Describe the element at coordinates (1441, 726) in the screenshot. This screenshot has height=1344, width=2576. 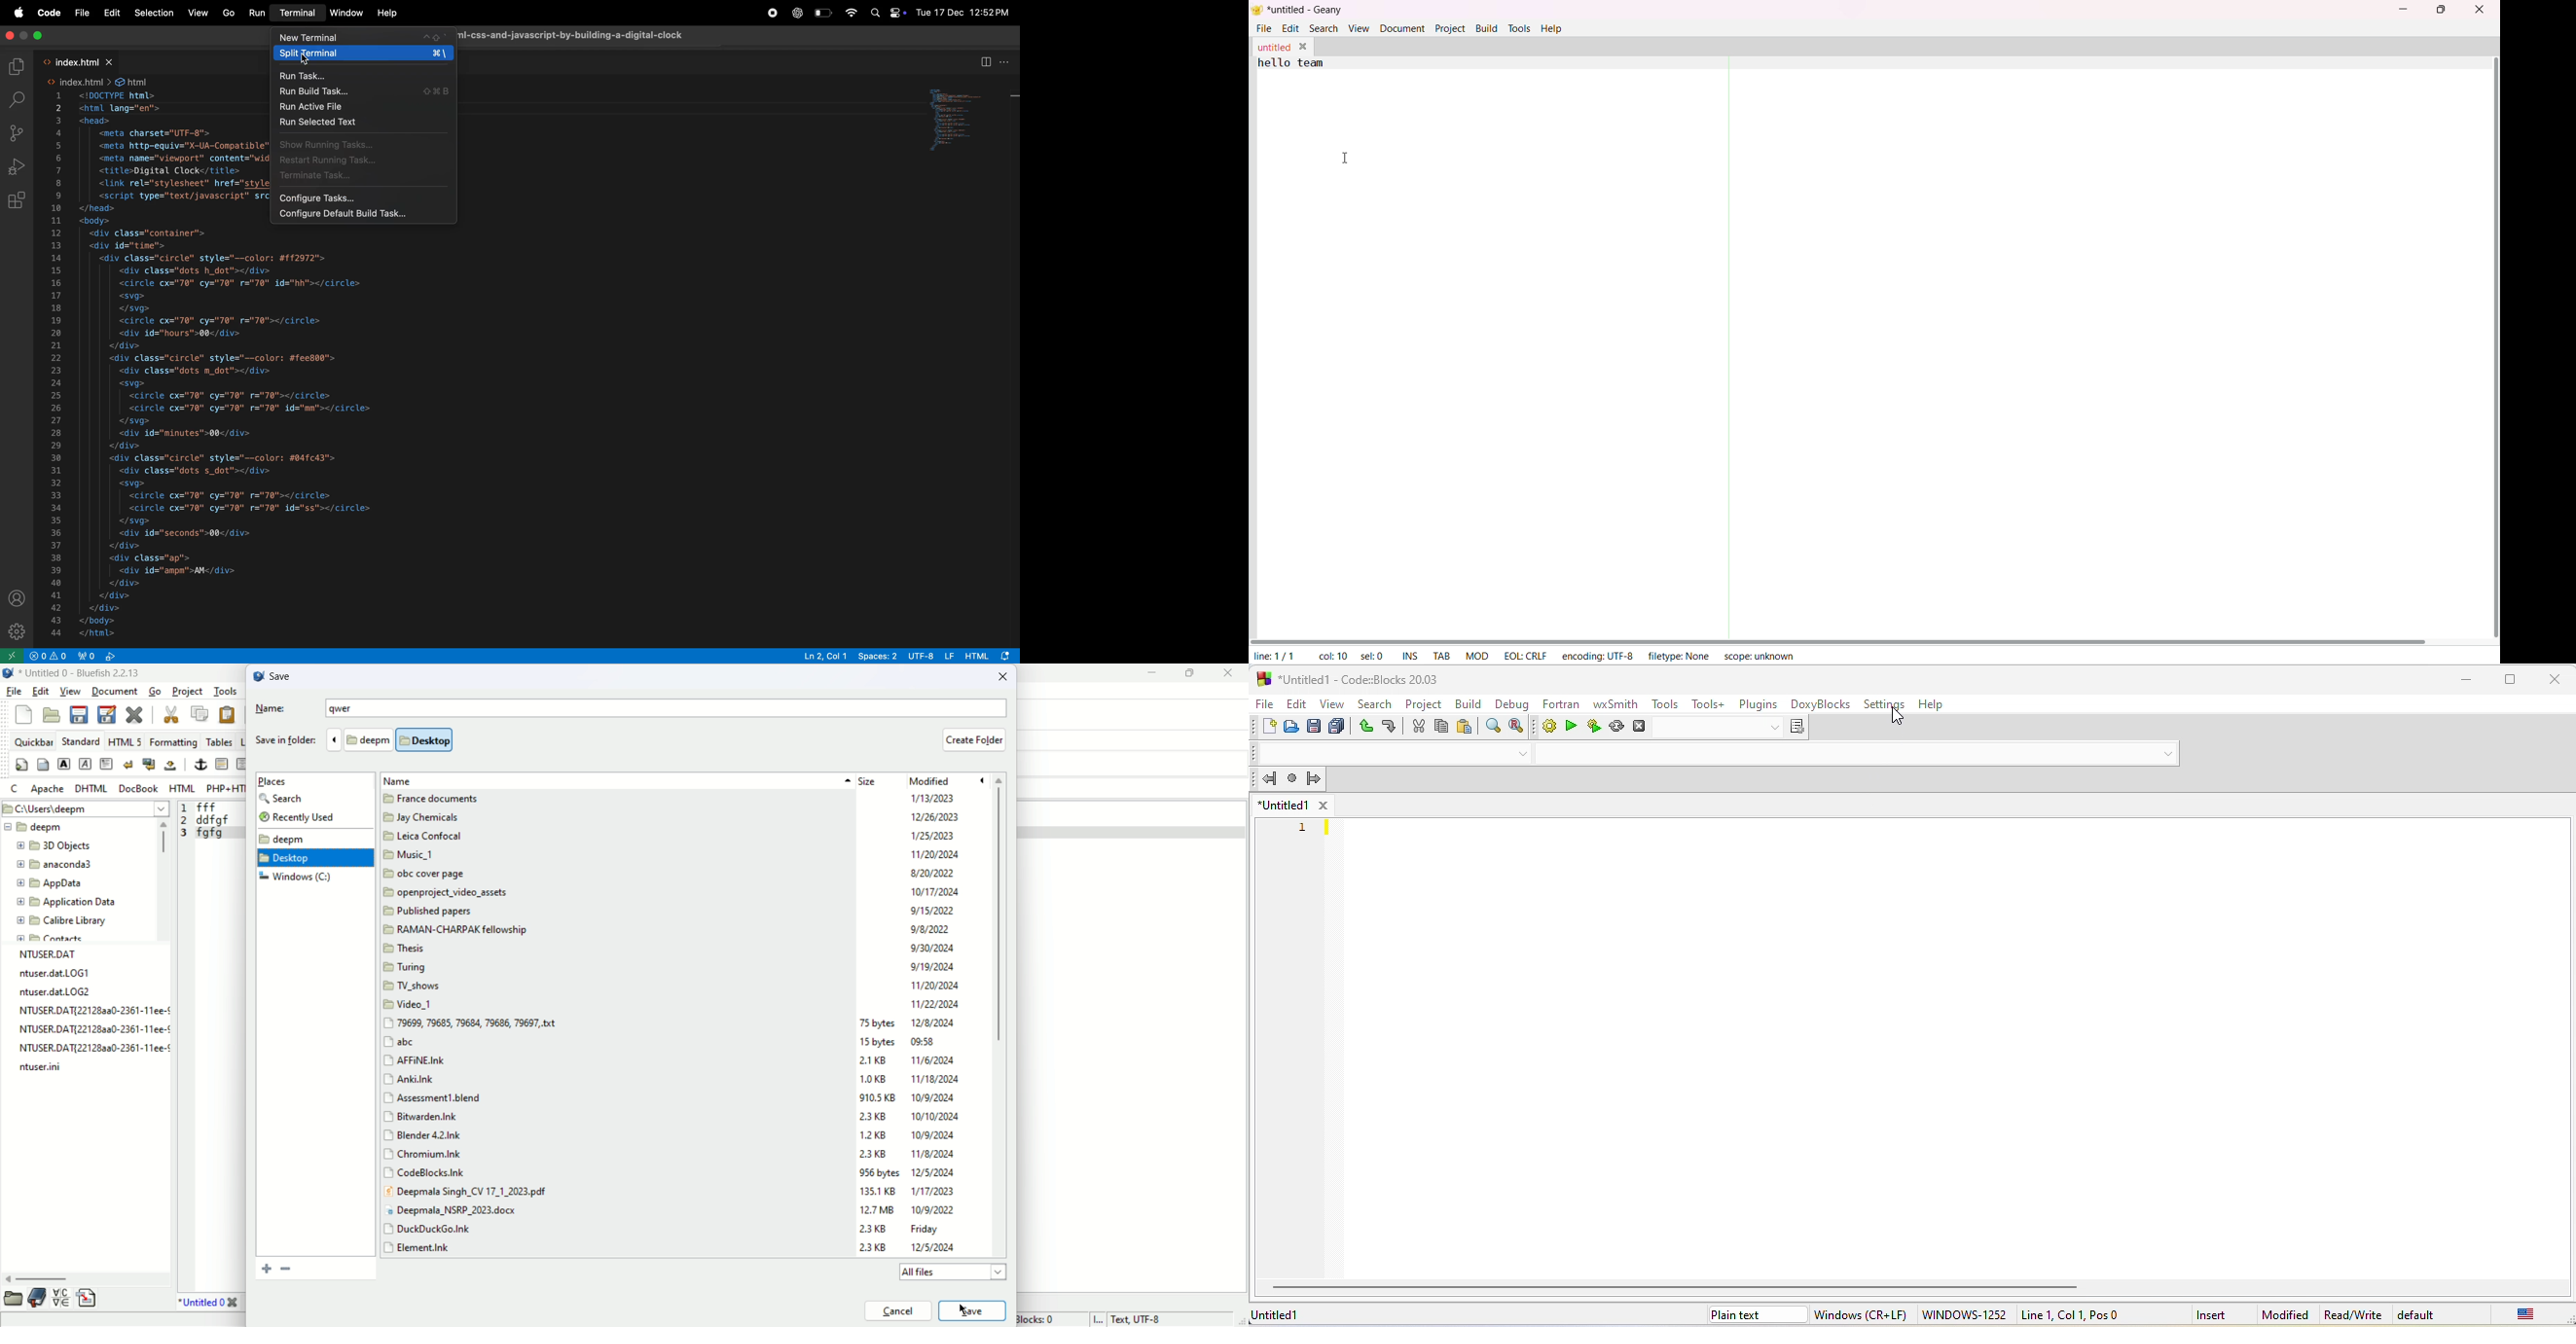
I see `copy` at that location.